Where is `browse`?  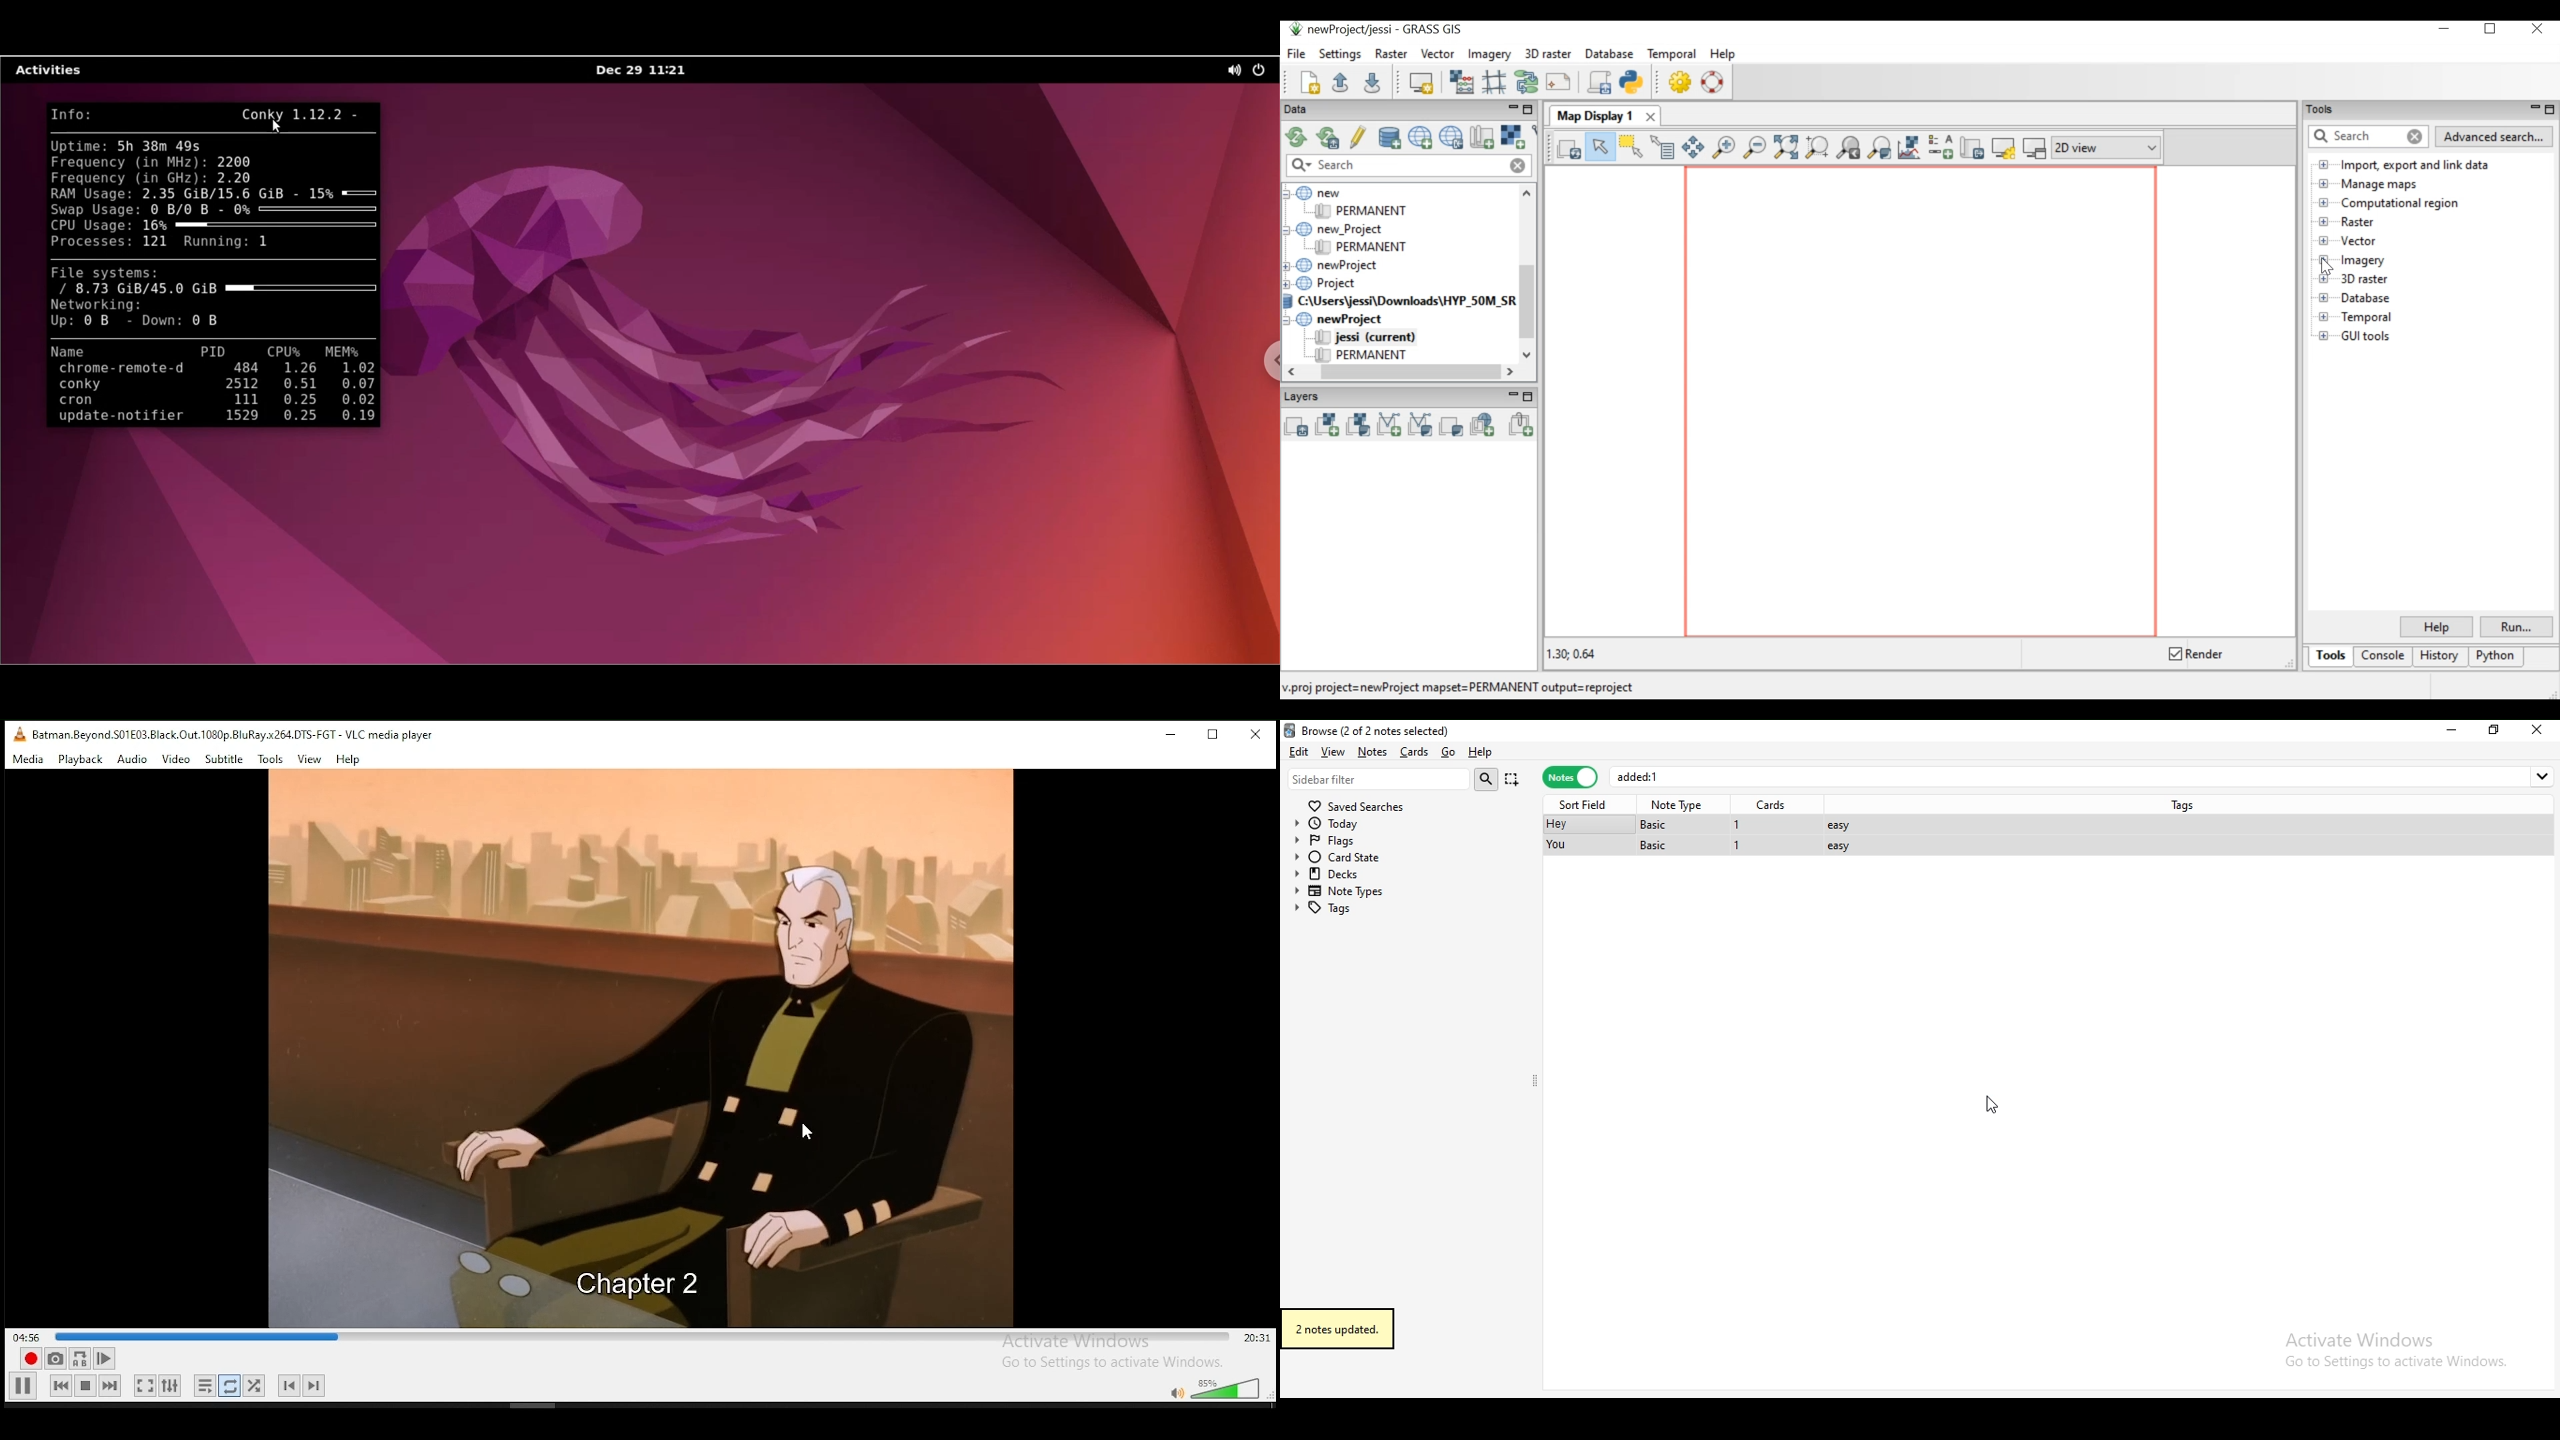 browse is located at coordinates (1403, 728).